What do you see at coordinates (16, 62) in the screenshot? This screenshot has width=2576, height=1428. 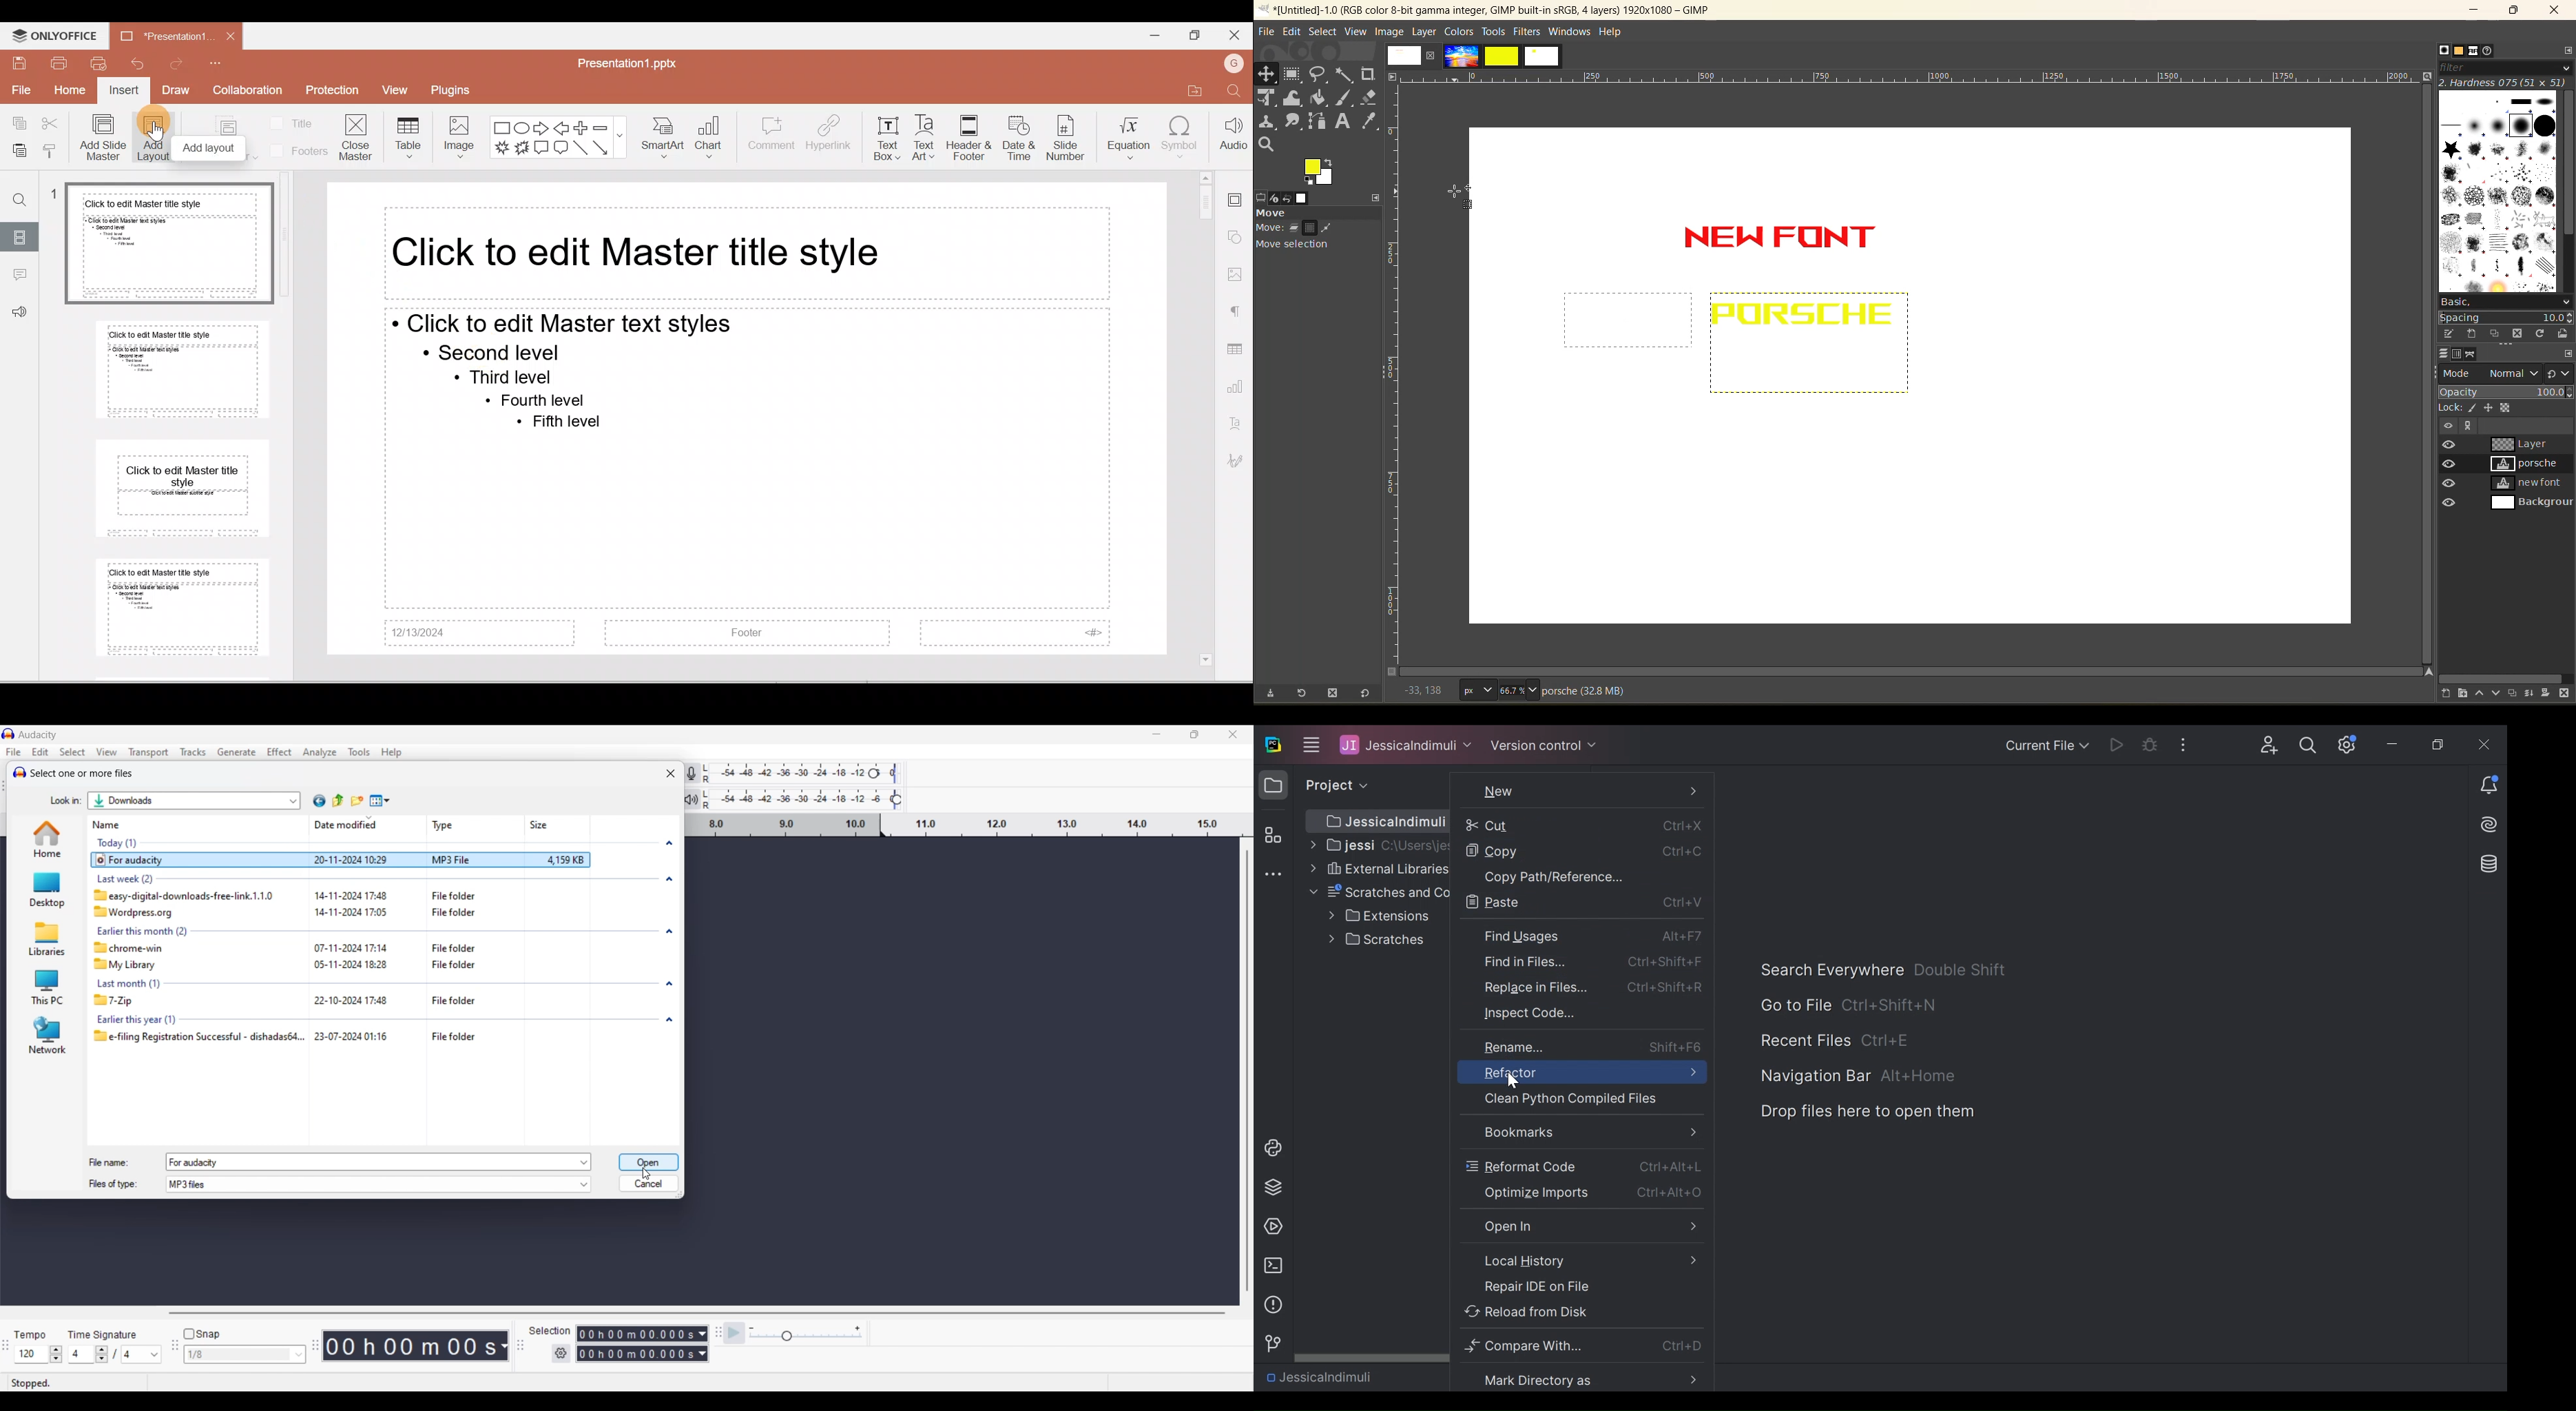 I see `Save` at bounding box center [16, 62].